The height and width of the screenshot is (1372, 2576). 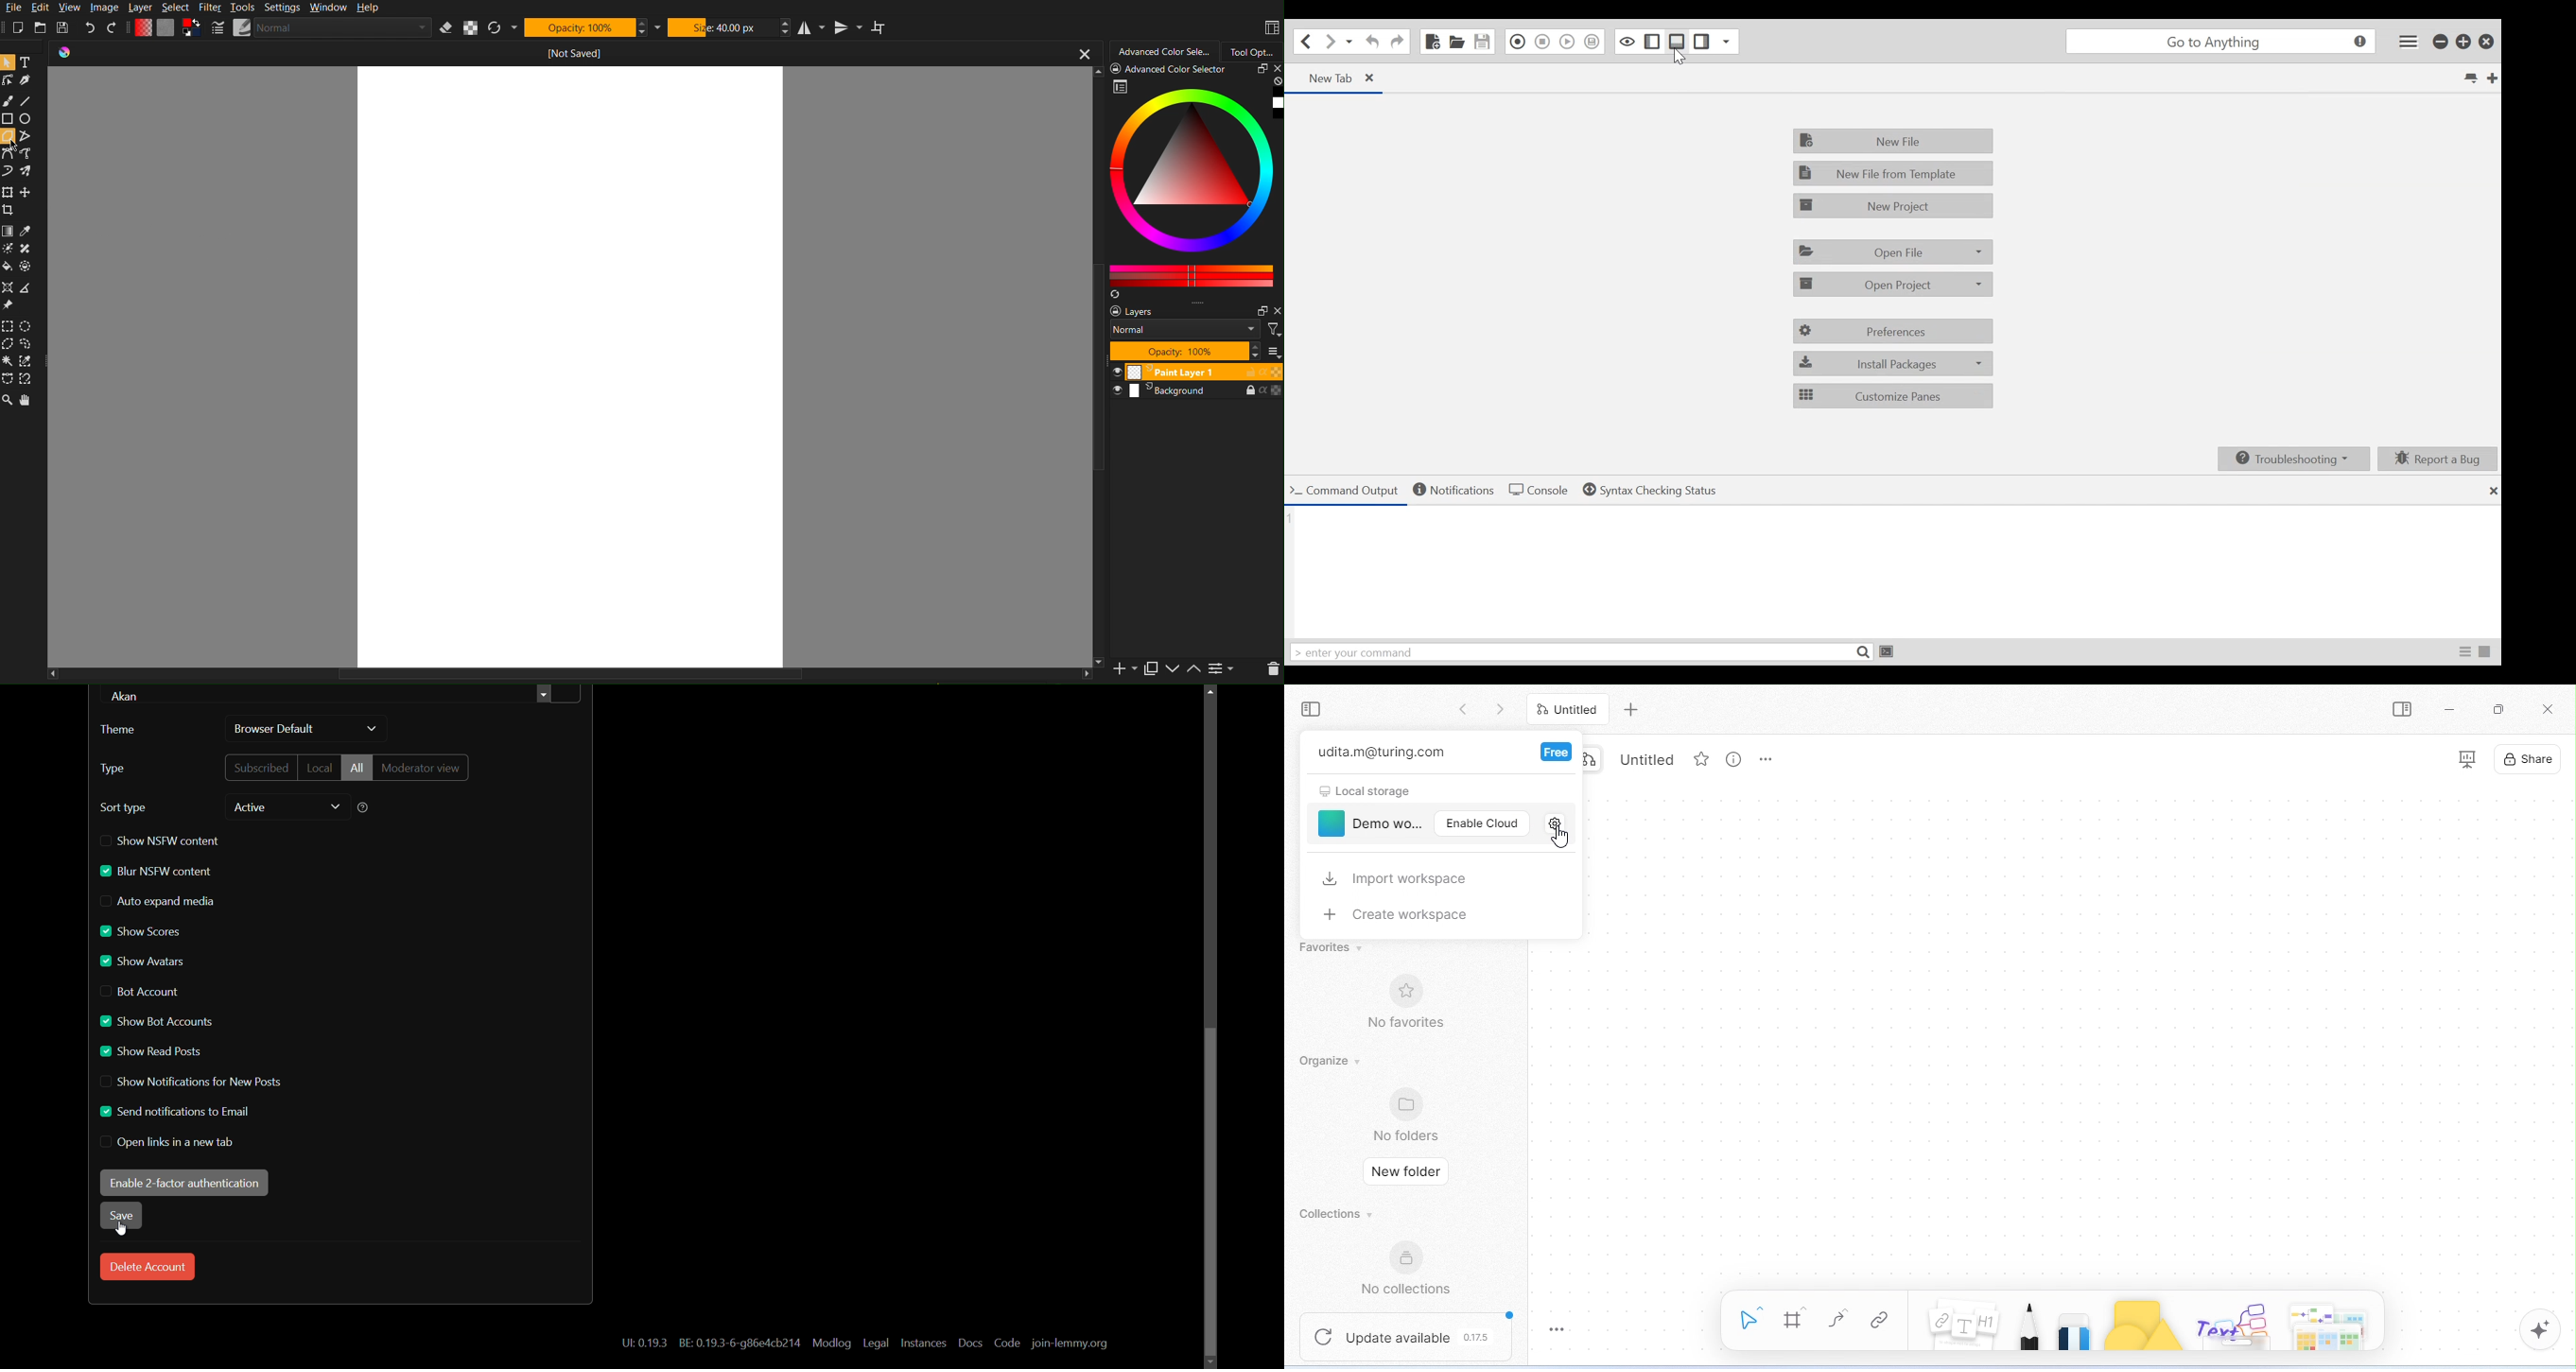 What do you see at coordinates (2441, 42) in the screenshot?
I see `Minimize` at bounding box center [2441, 42].